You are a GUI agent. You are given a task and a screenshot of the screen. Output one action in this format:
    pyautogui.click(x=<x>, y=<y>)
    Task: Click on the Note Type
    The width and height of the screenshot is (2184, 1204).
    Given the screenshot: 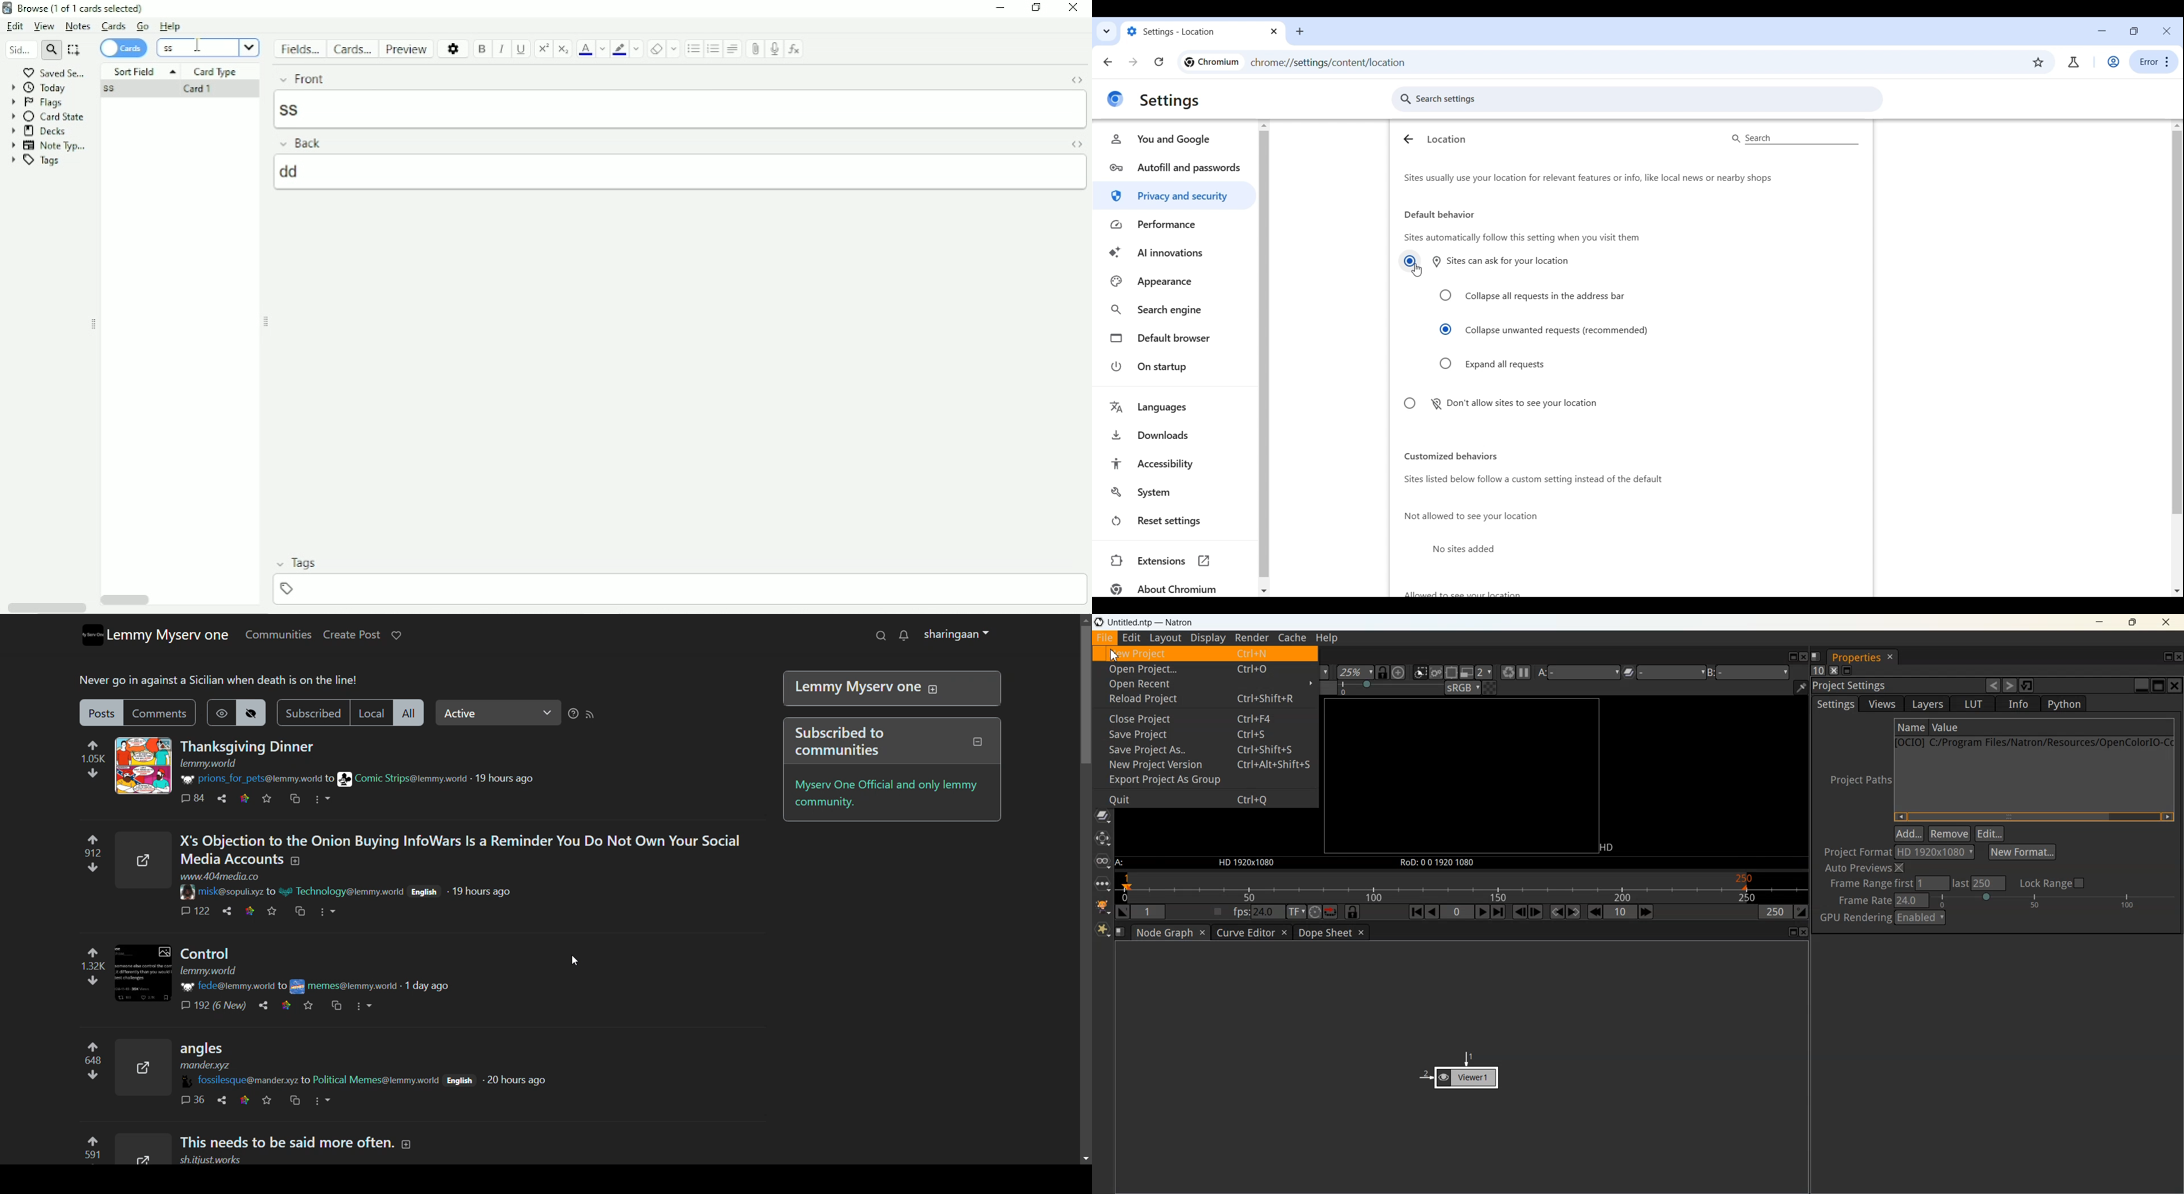 What is the action you would take?
    pyautogui.click(x=50, y=145)
    